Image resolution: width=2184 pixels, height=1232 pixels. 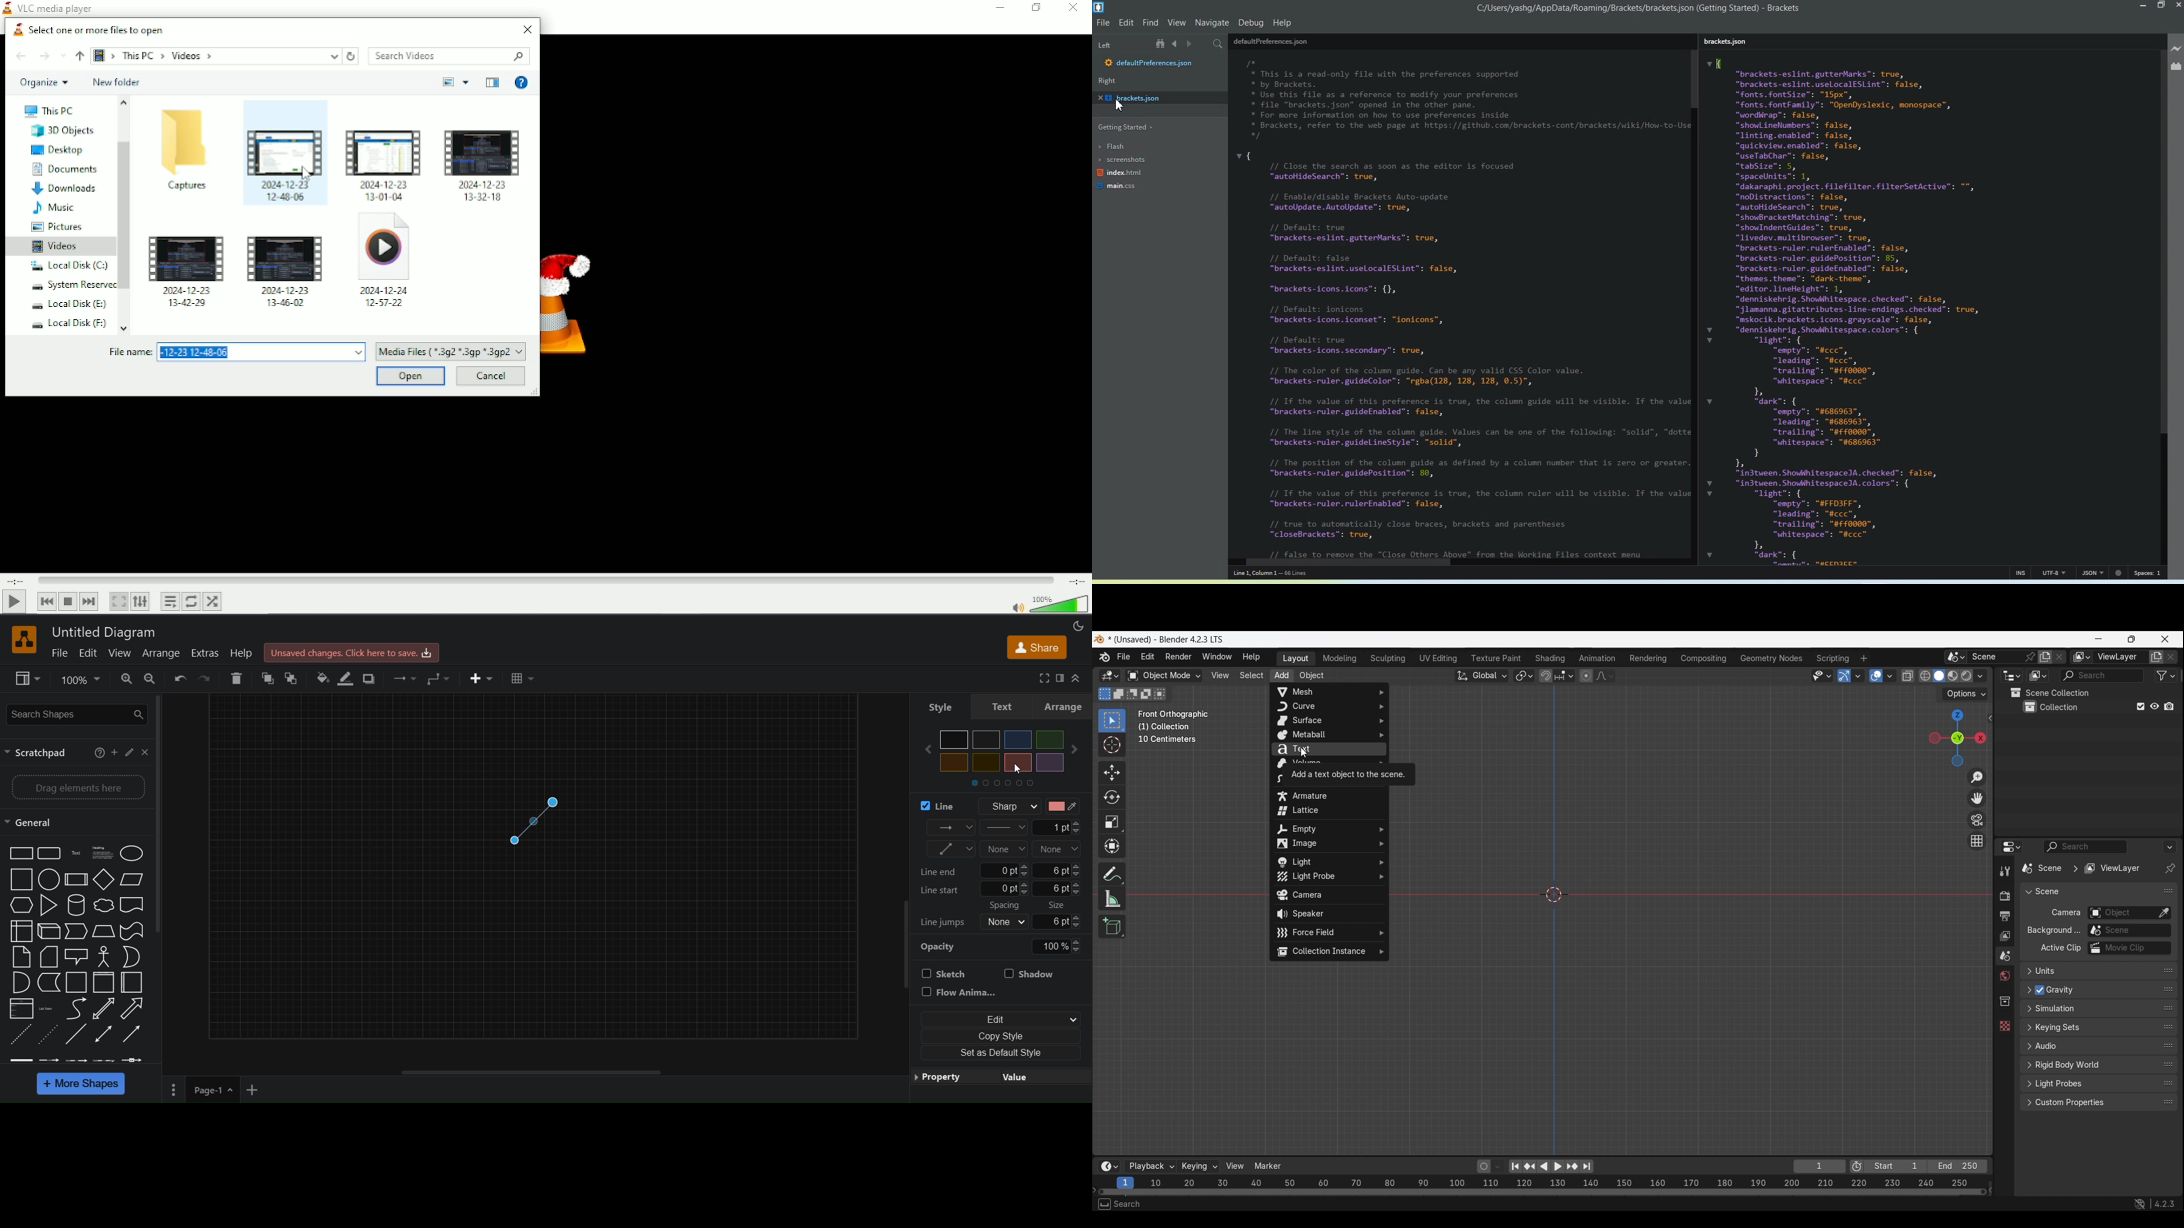 I want to click on Click to expand Light Probes, so click(x=2091, y=1084).